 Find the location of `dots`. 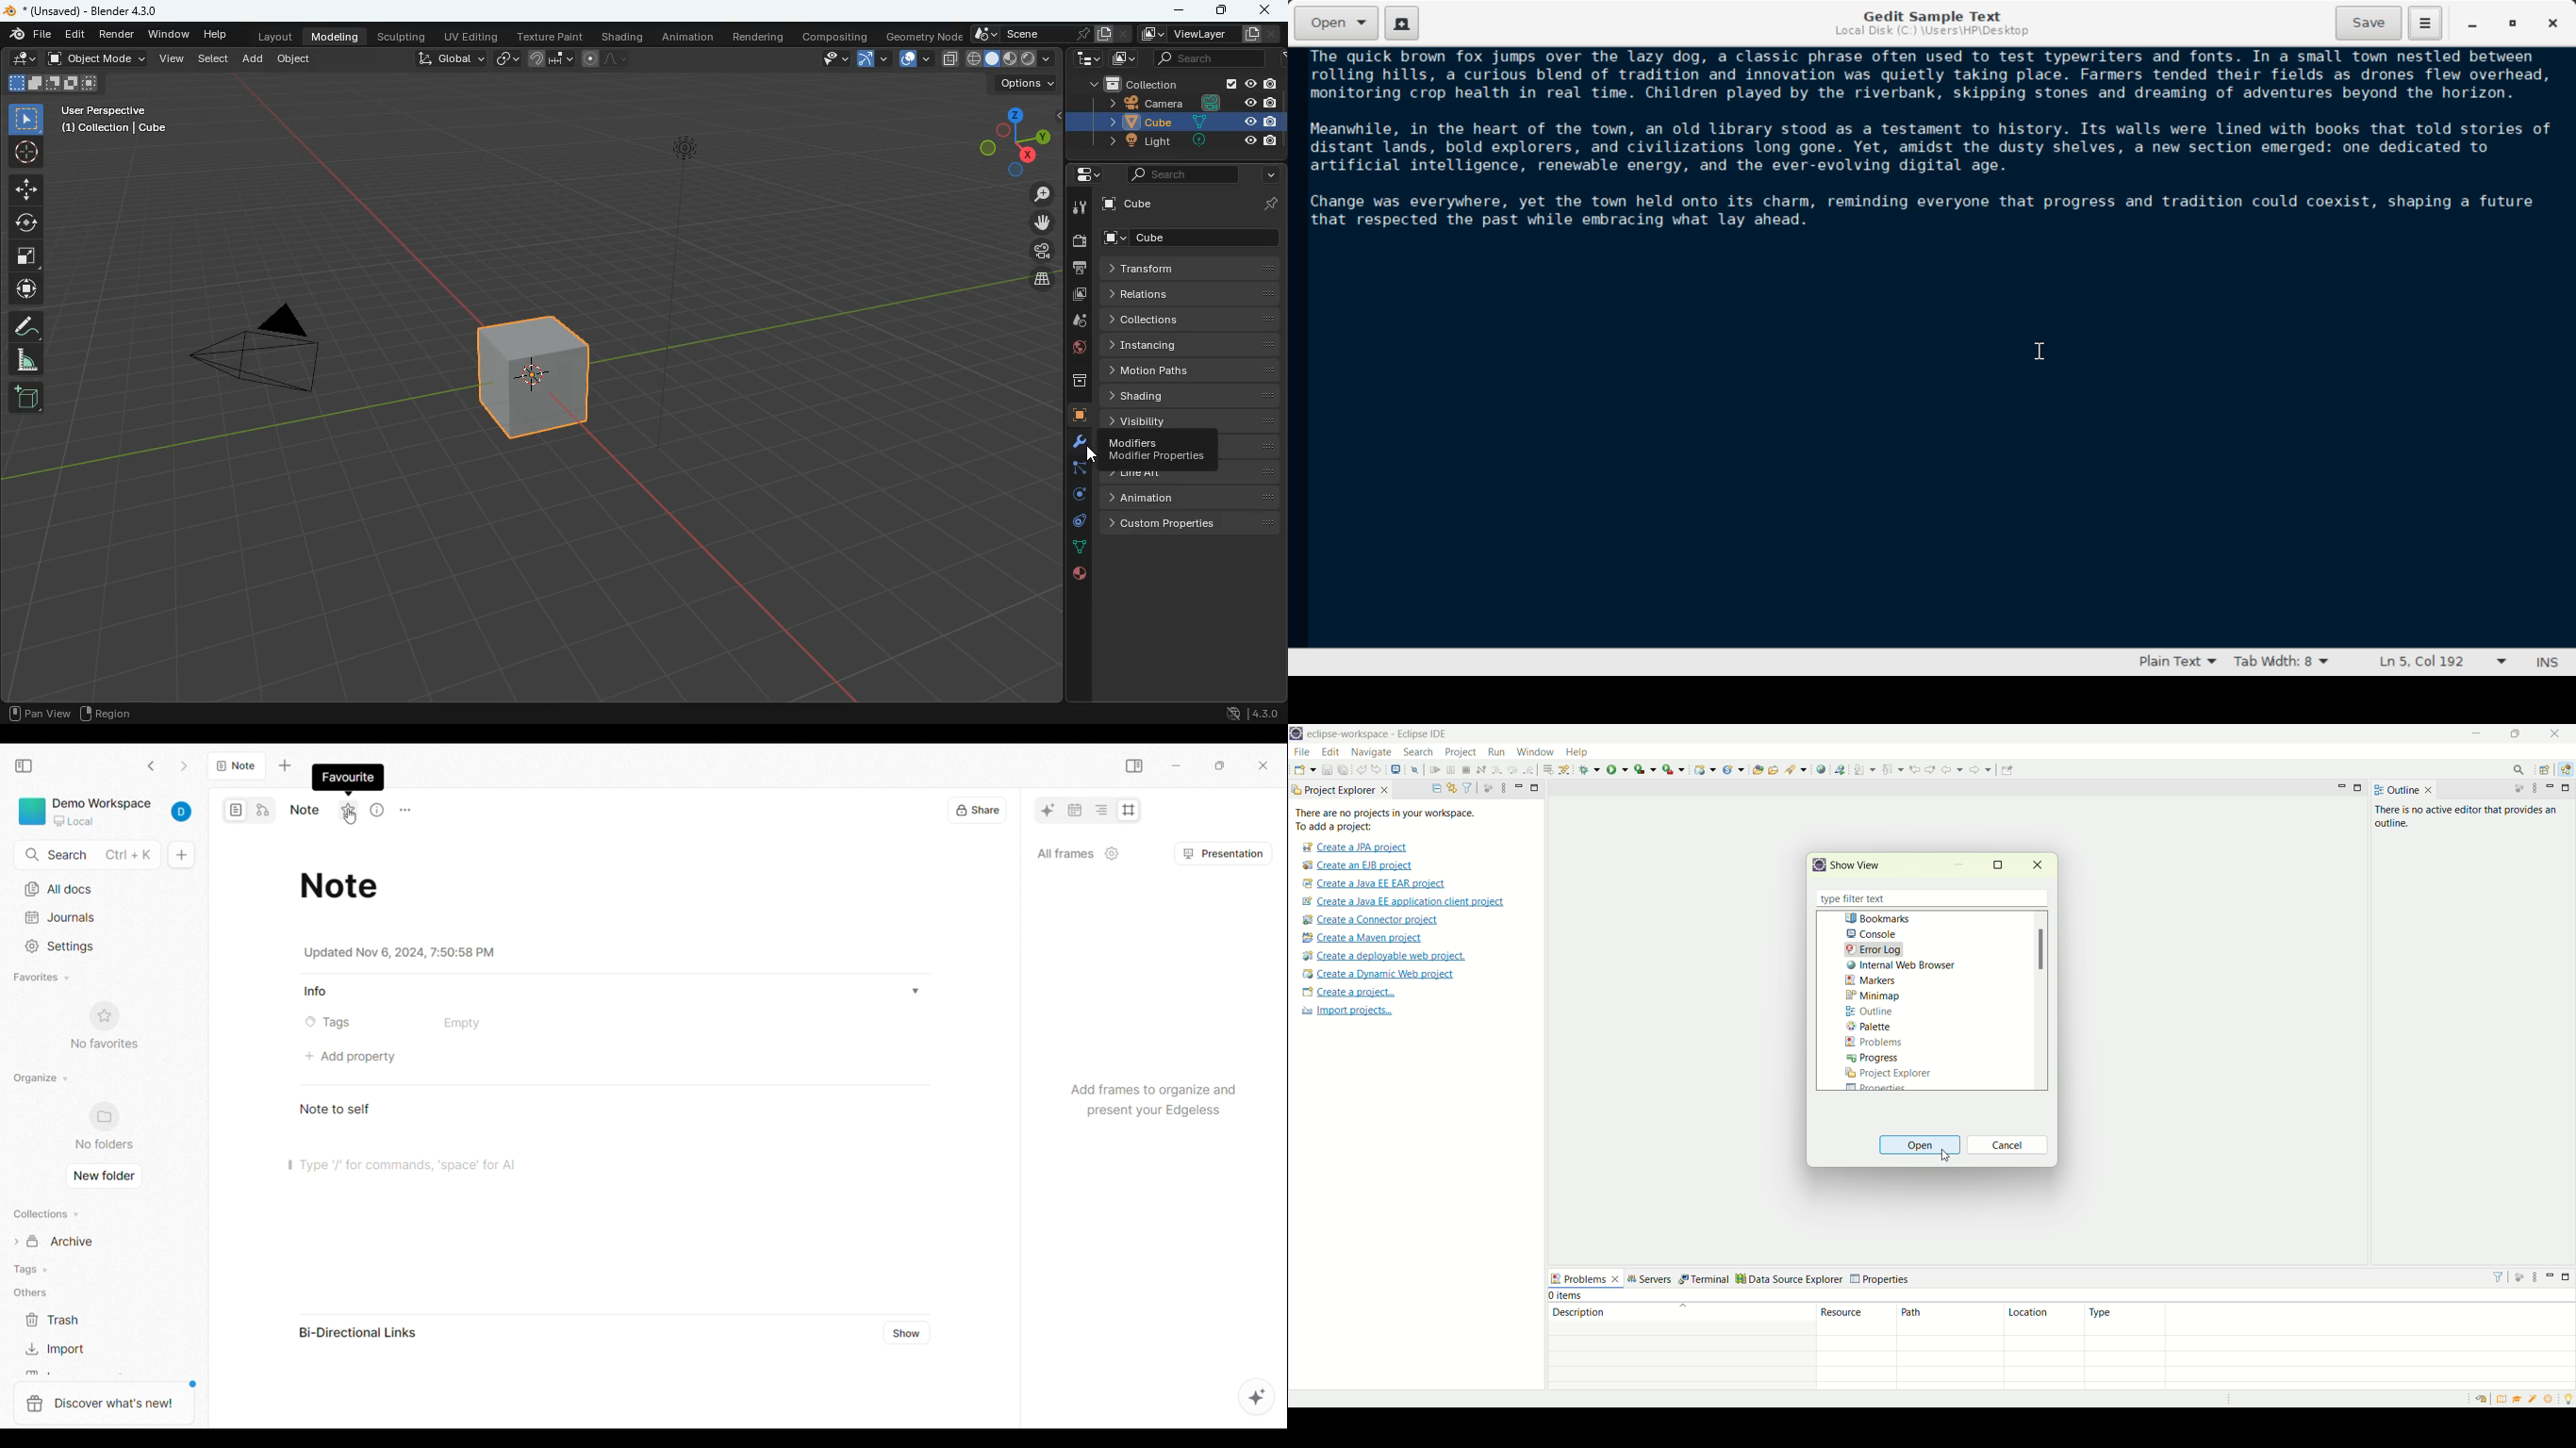

dots is located at coordinates (1080, 550).